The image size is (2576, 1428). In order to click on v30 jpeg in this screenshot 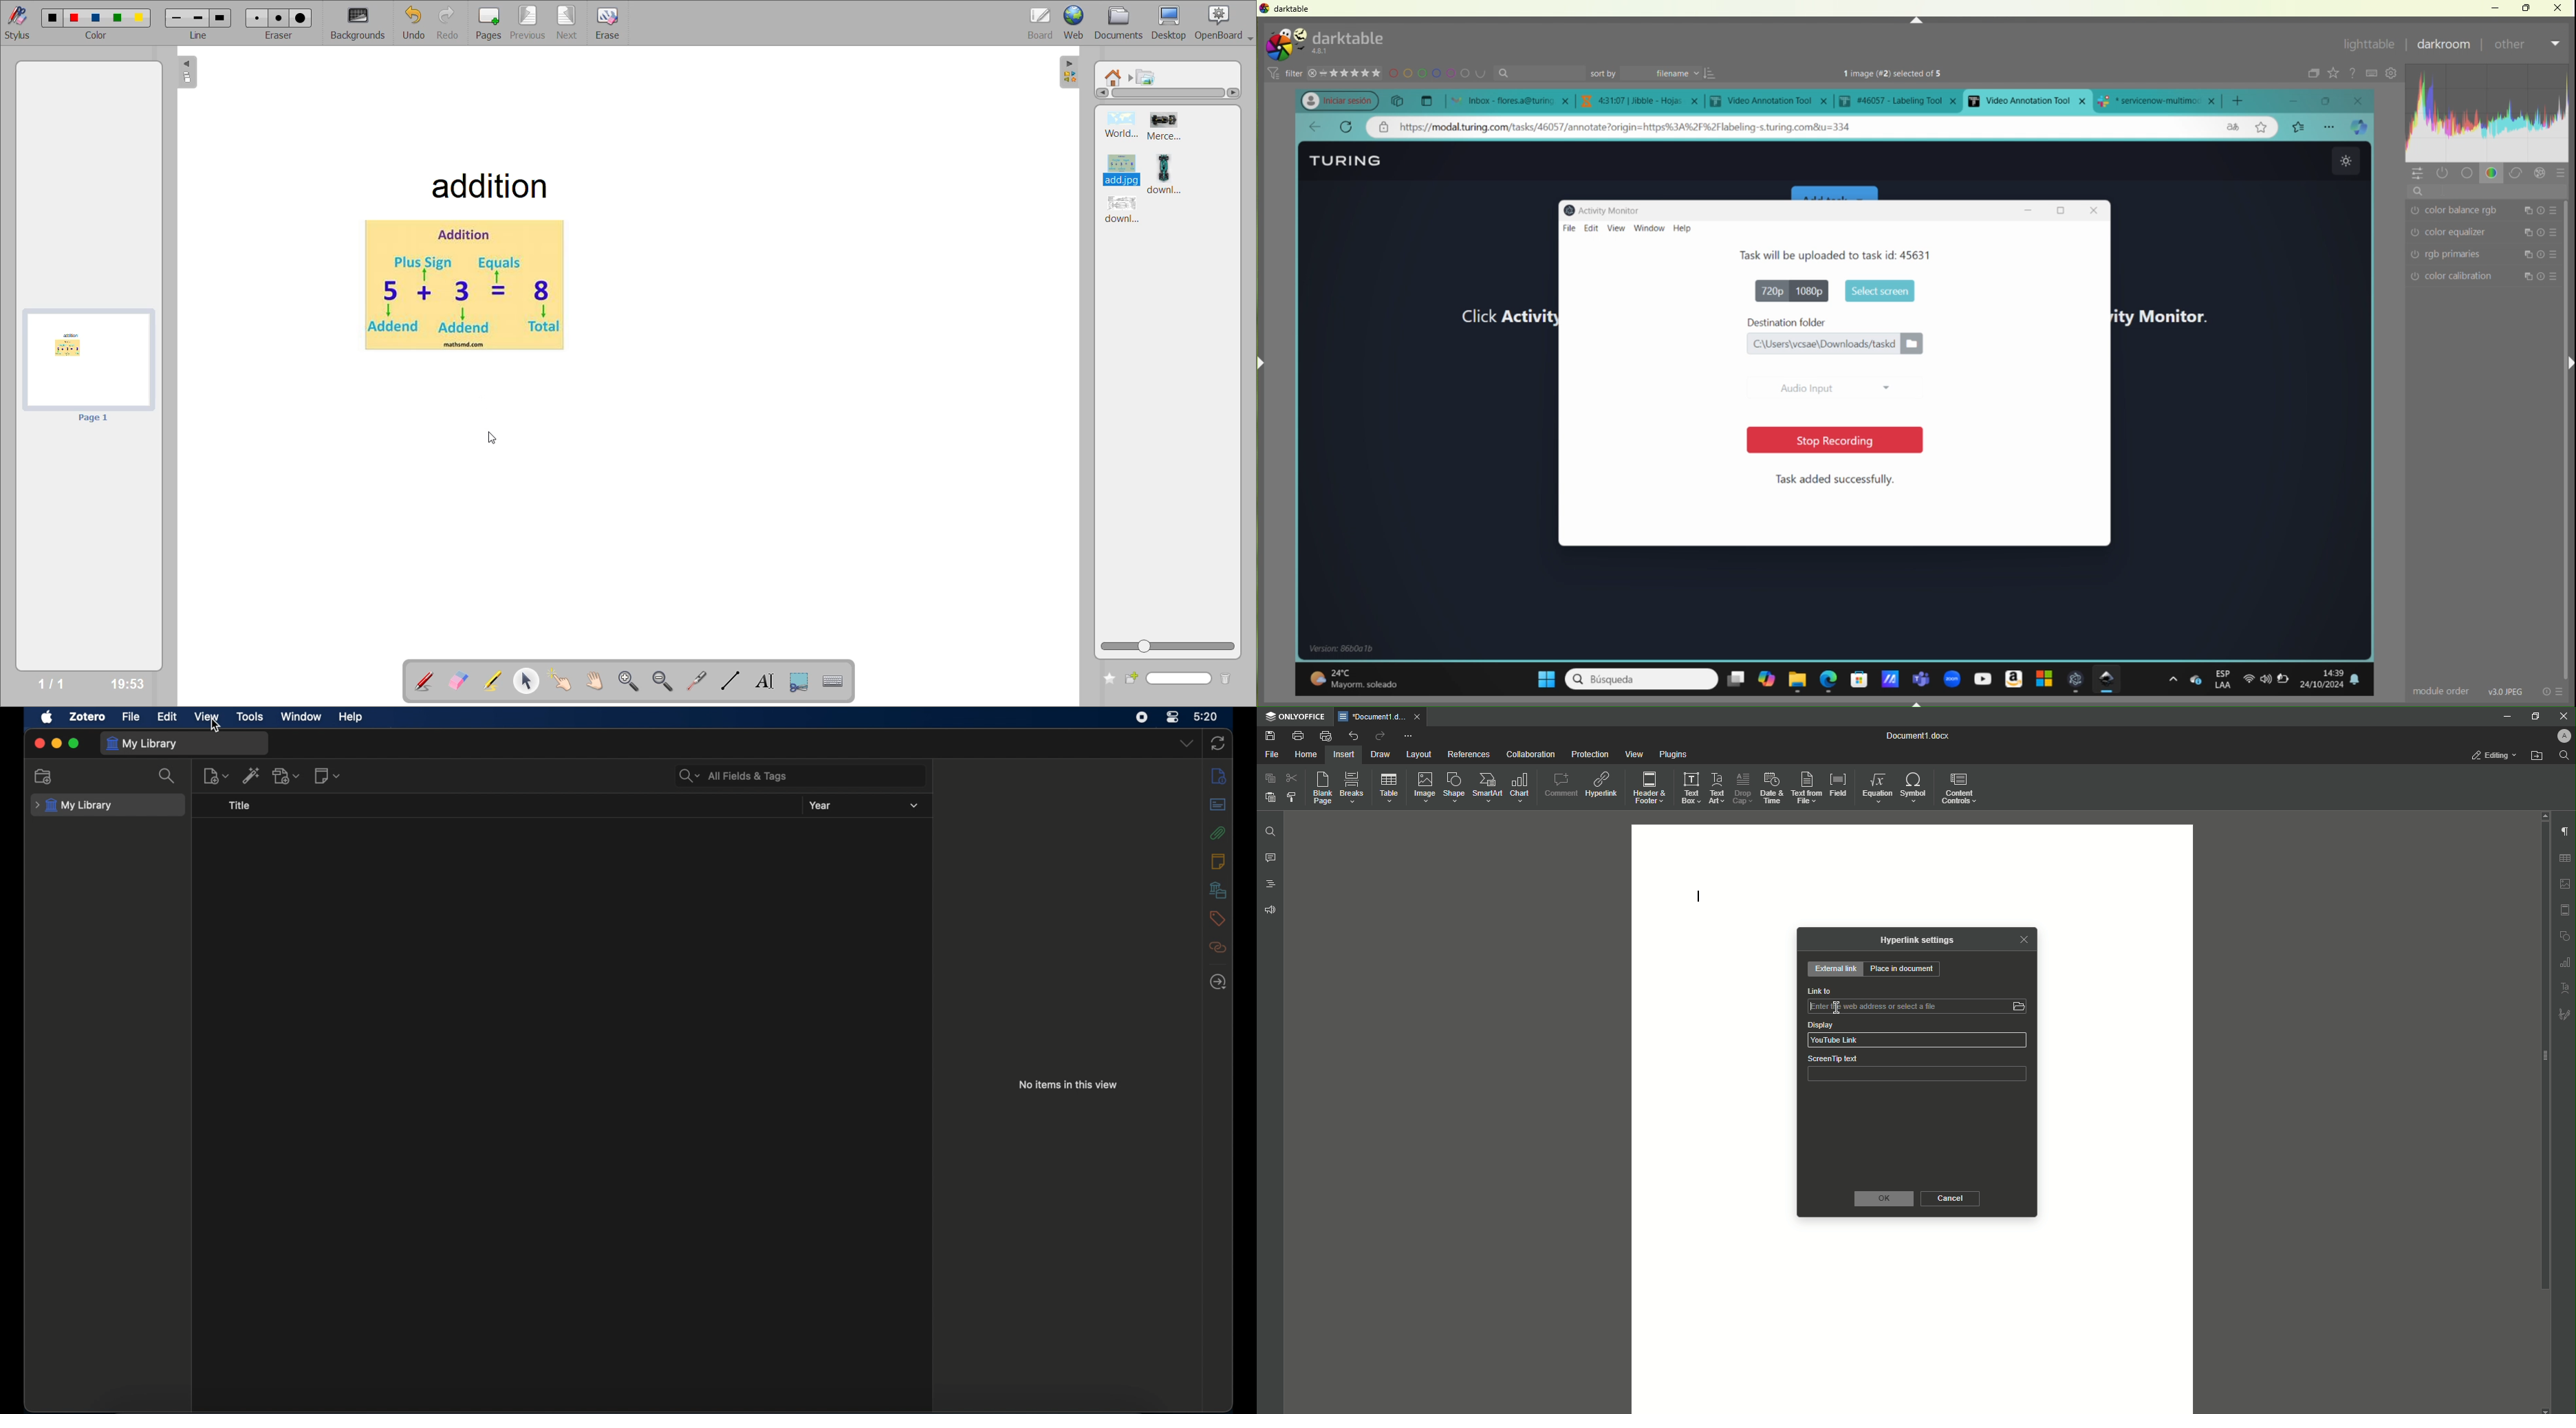, I will do `click(2502, 691)`.